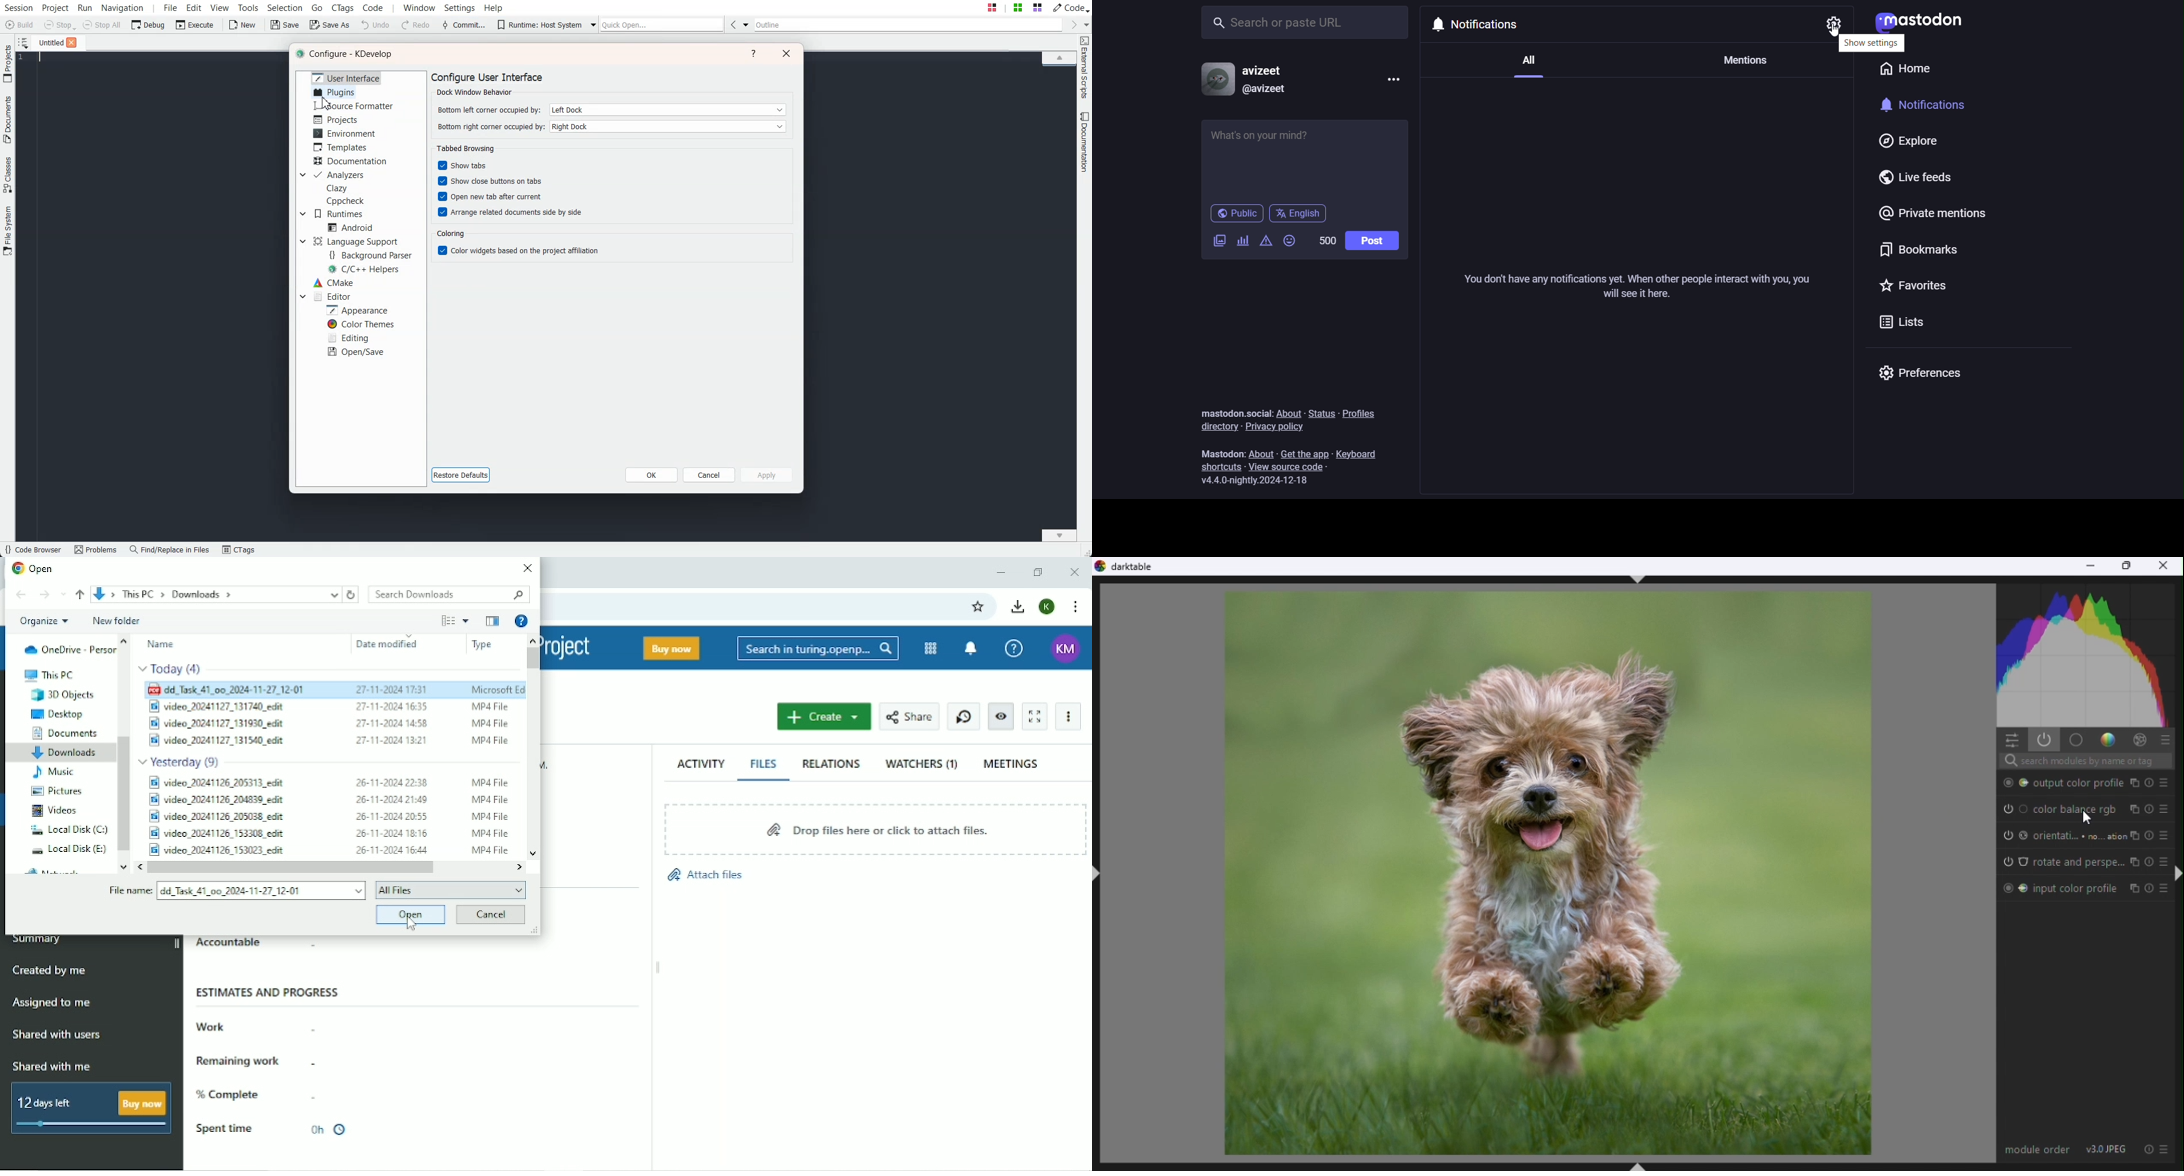  What do you see at coordinates (1277, 427) in the screenshot?
I see `privacy policy` at bounding box center [1277, 427].